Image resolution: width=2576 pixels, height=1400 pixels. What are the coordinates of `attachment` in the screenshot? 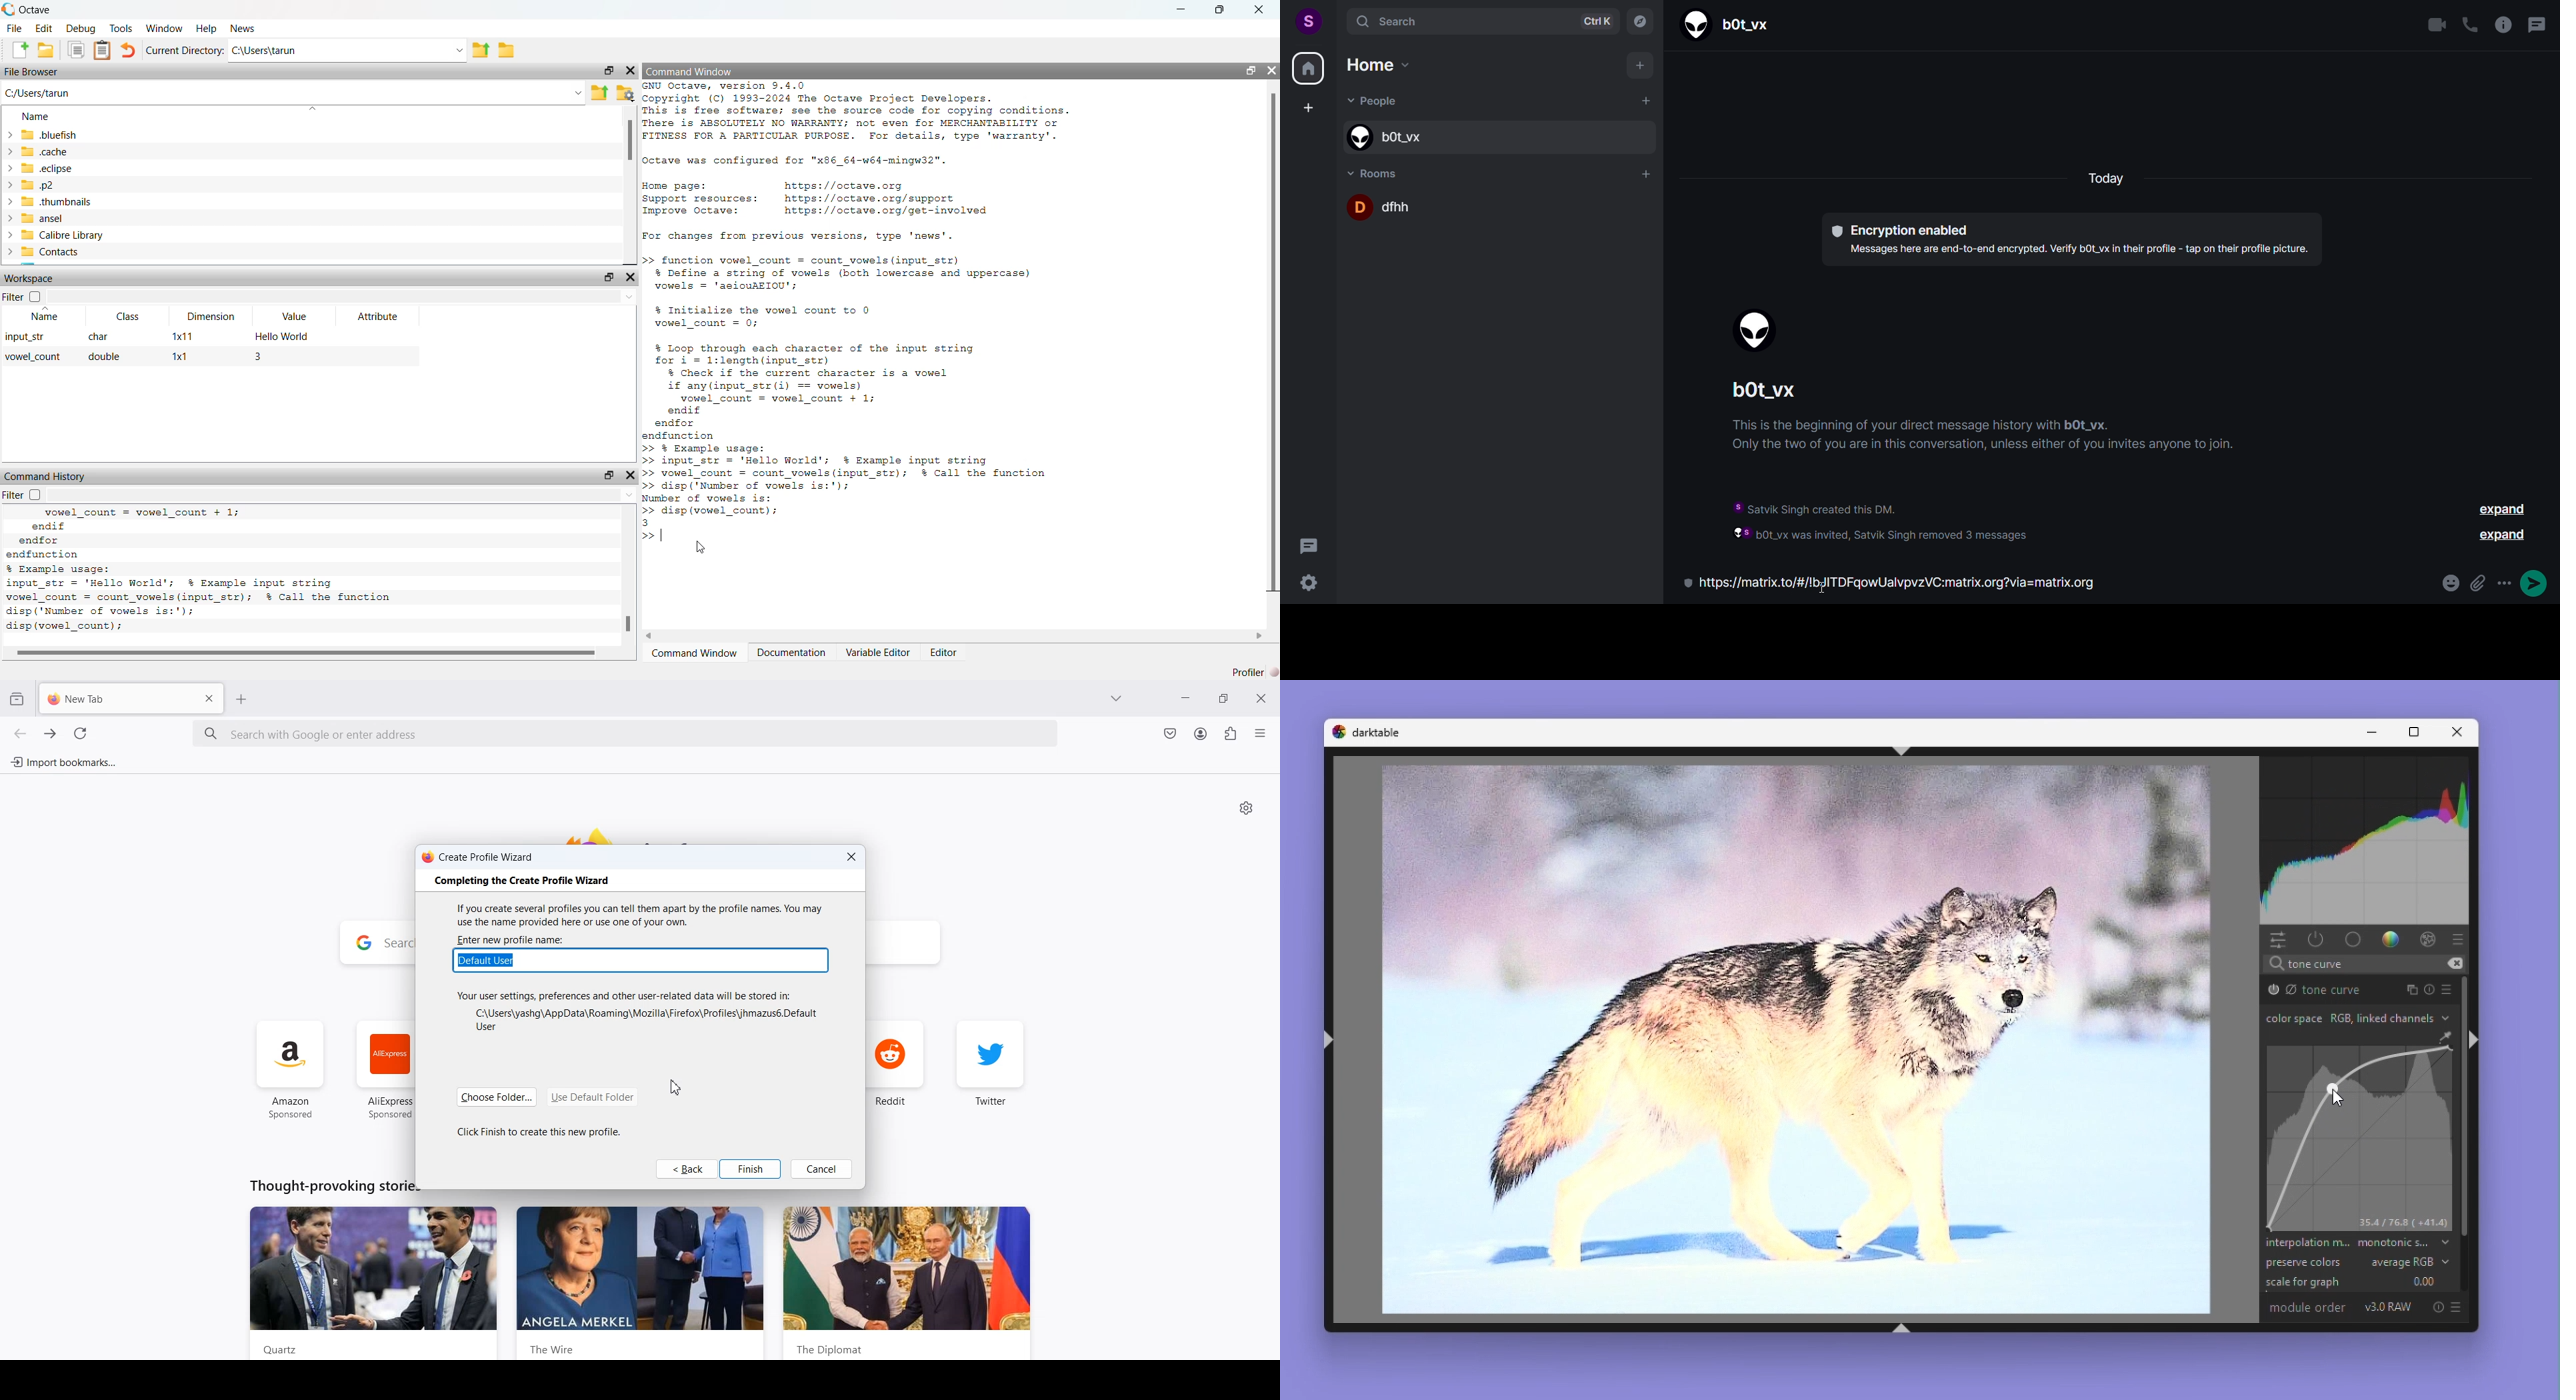 It's located at (2477, 583).